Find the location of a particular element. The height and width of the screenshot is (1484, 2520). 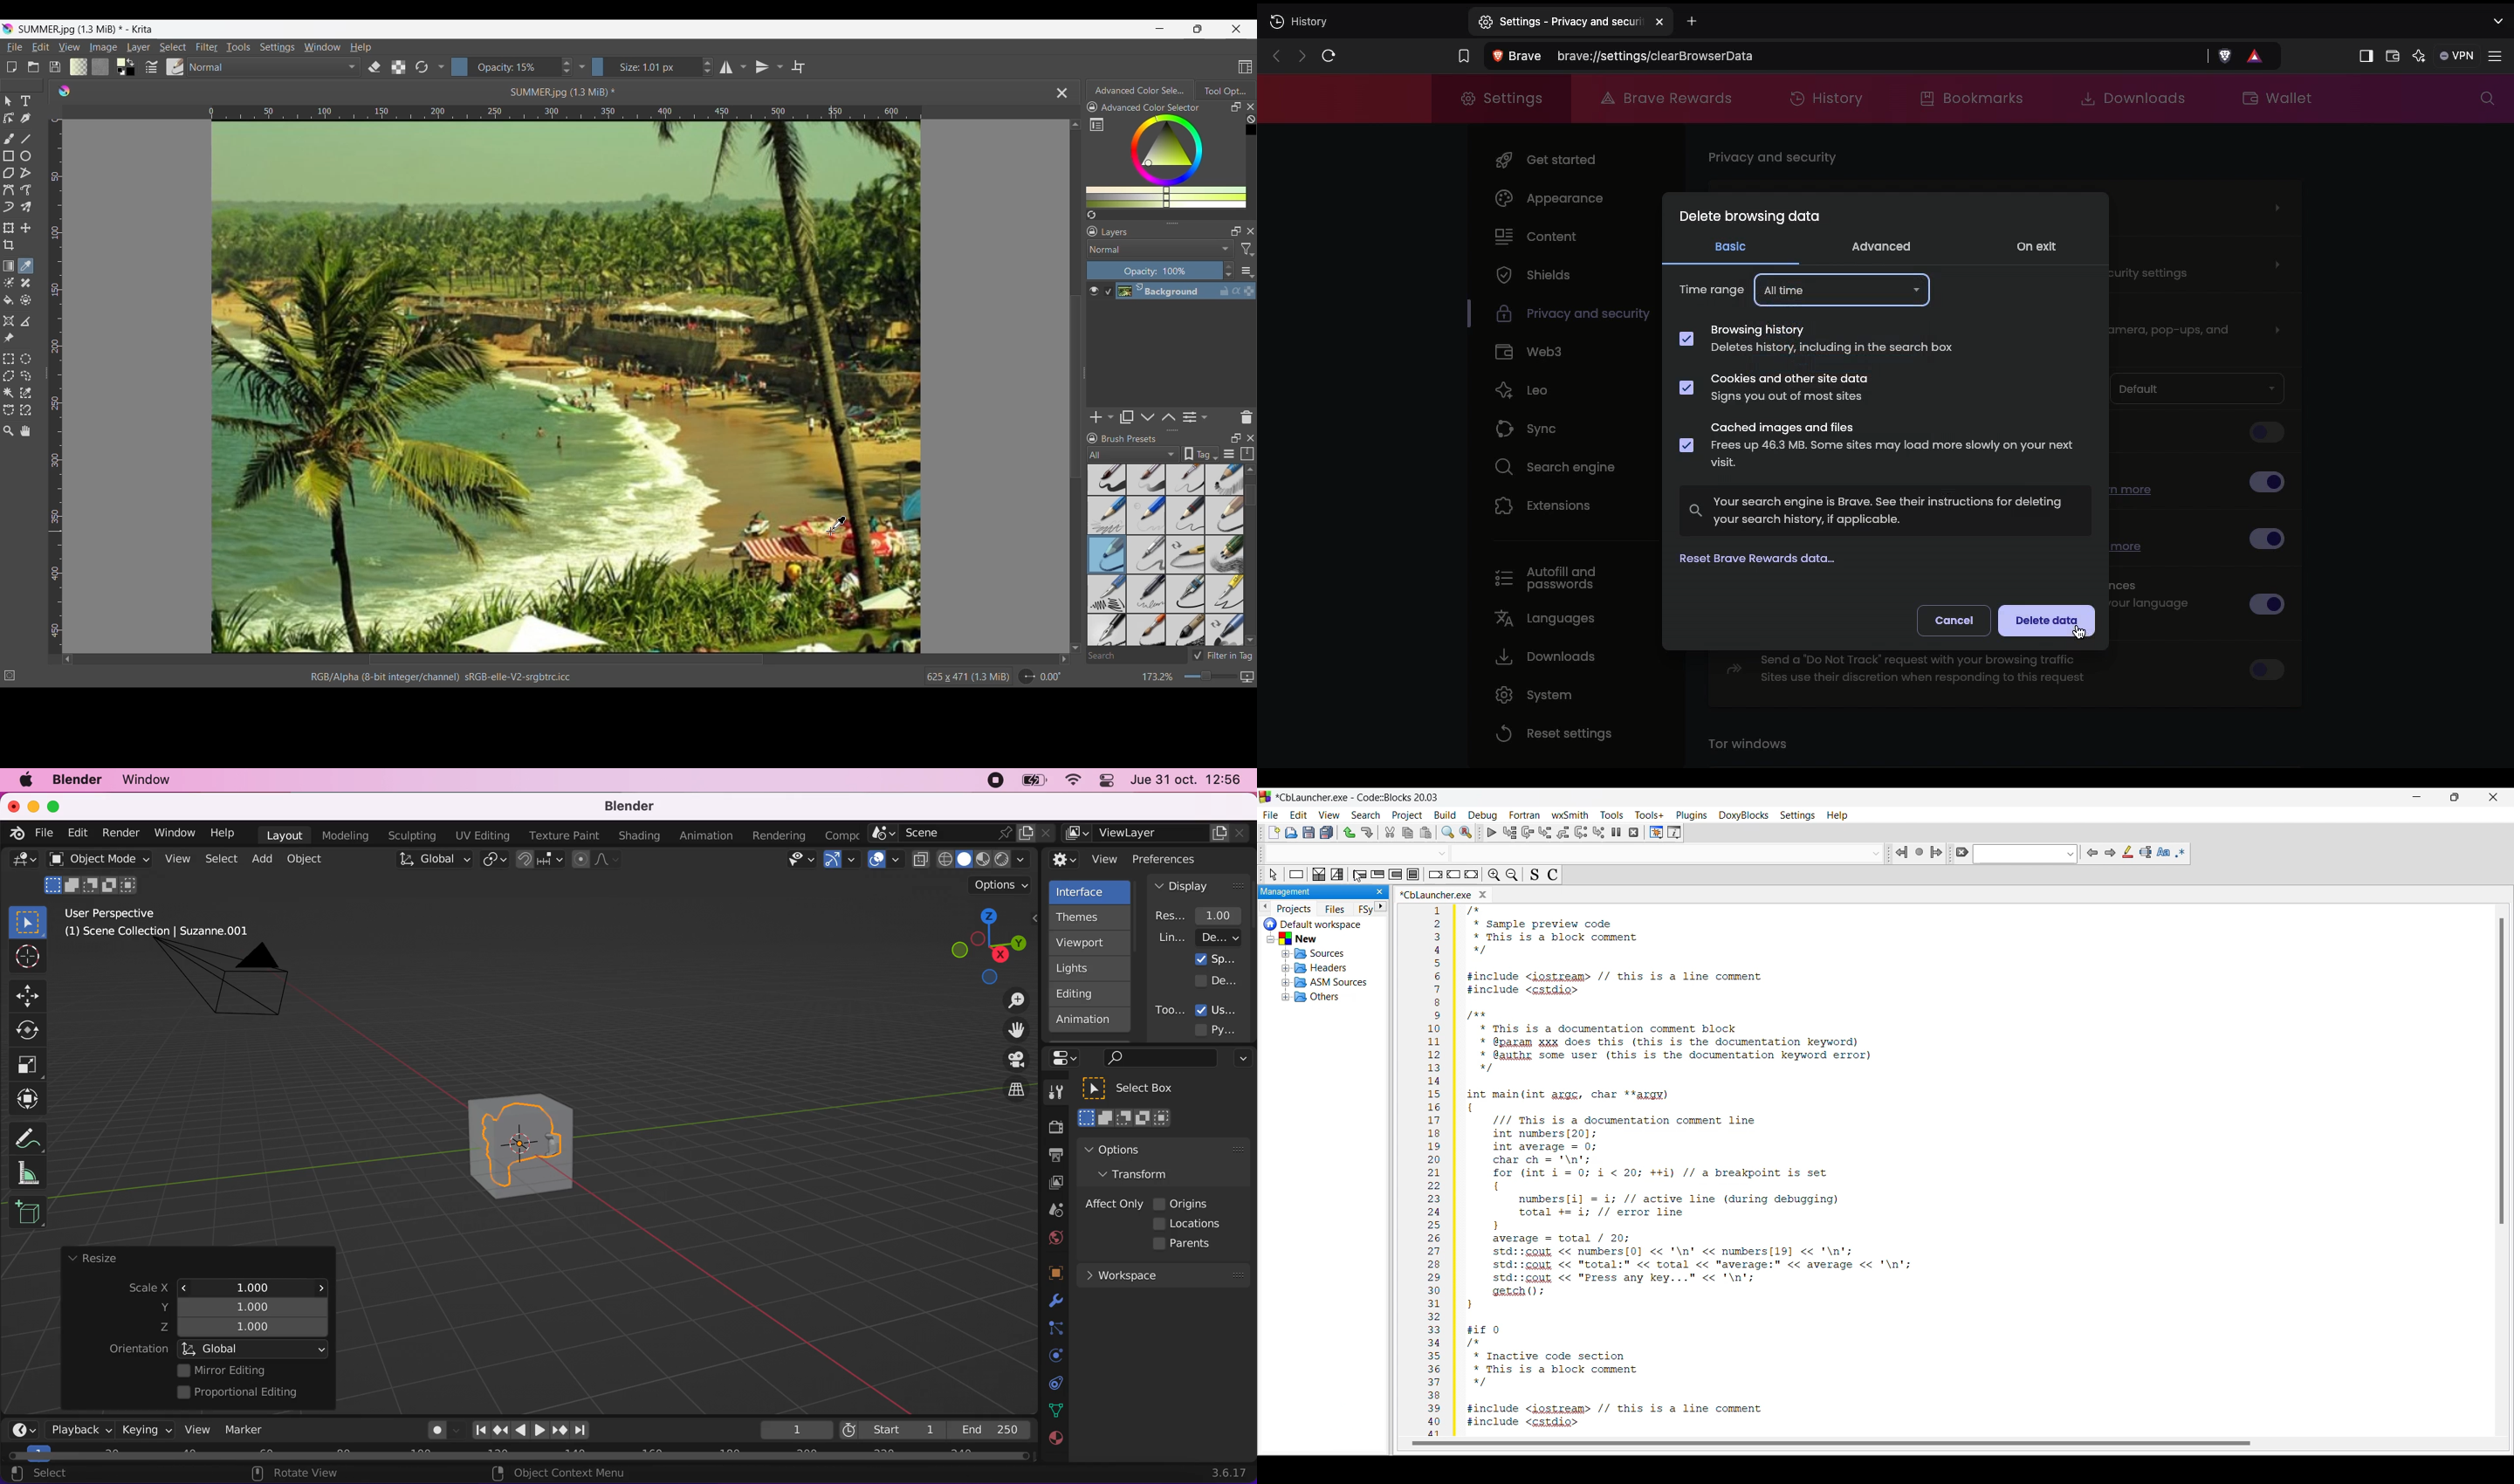

Multibrush tool is located at coordinates (26, 208).